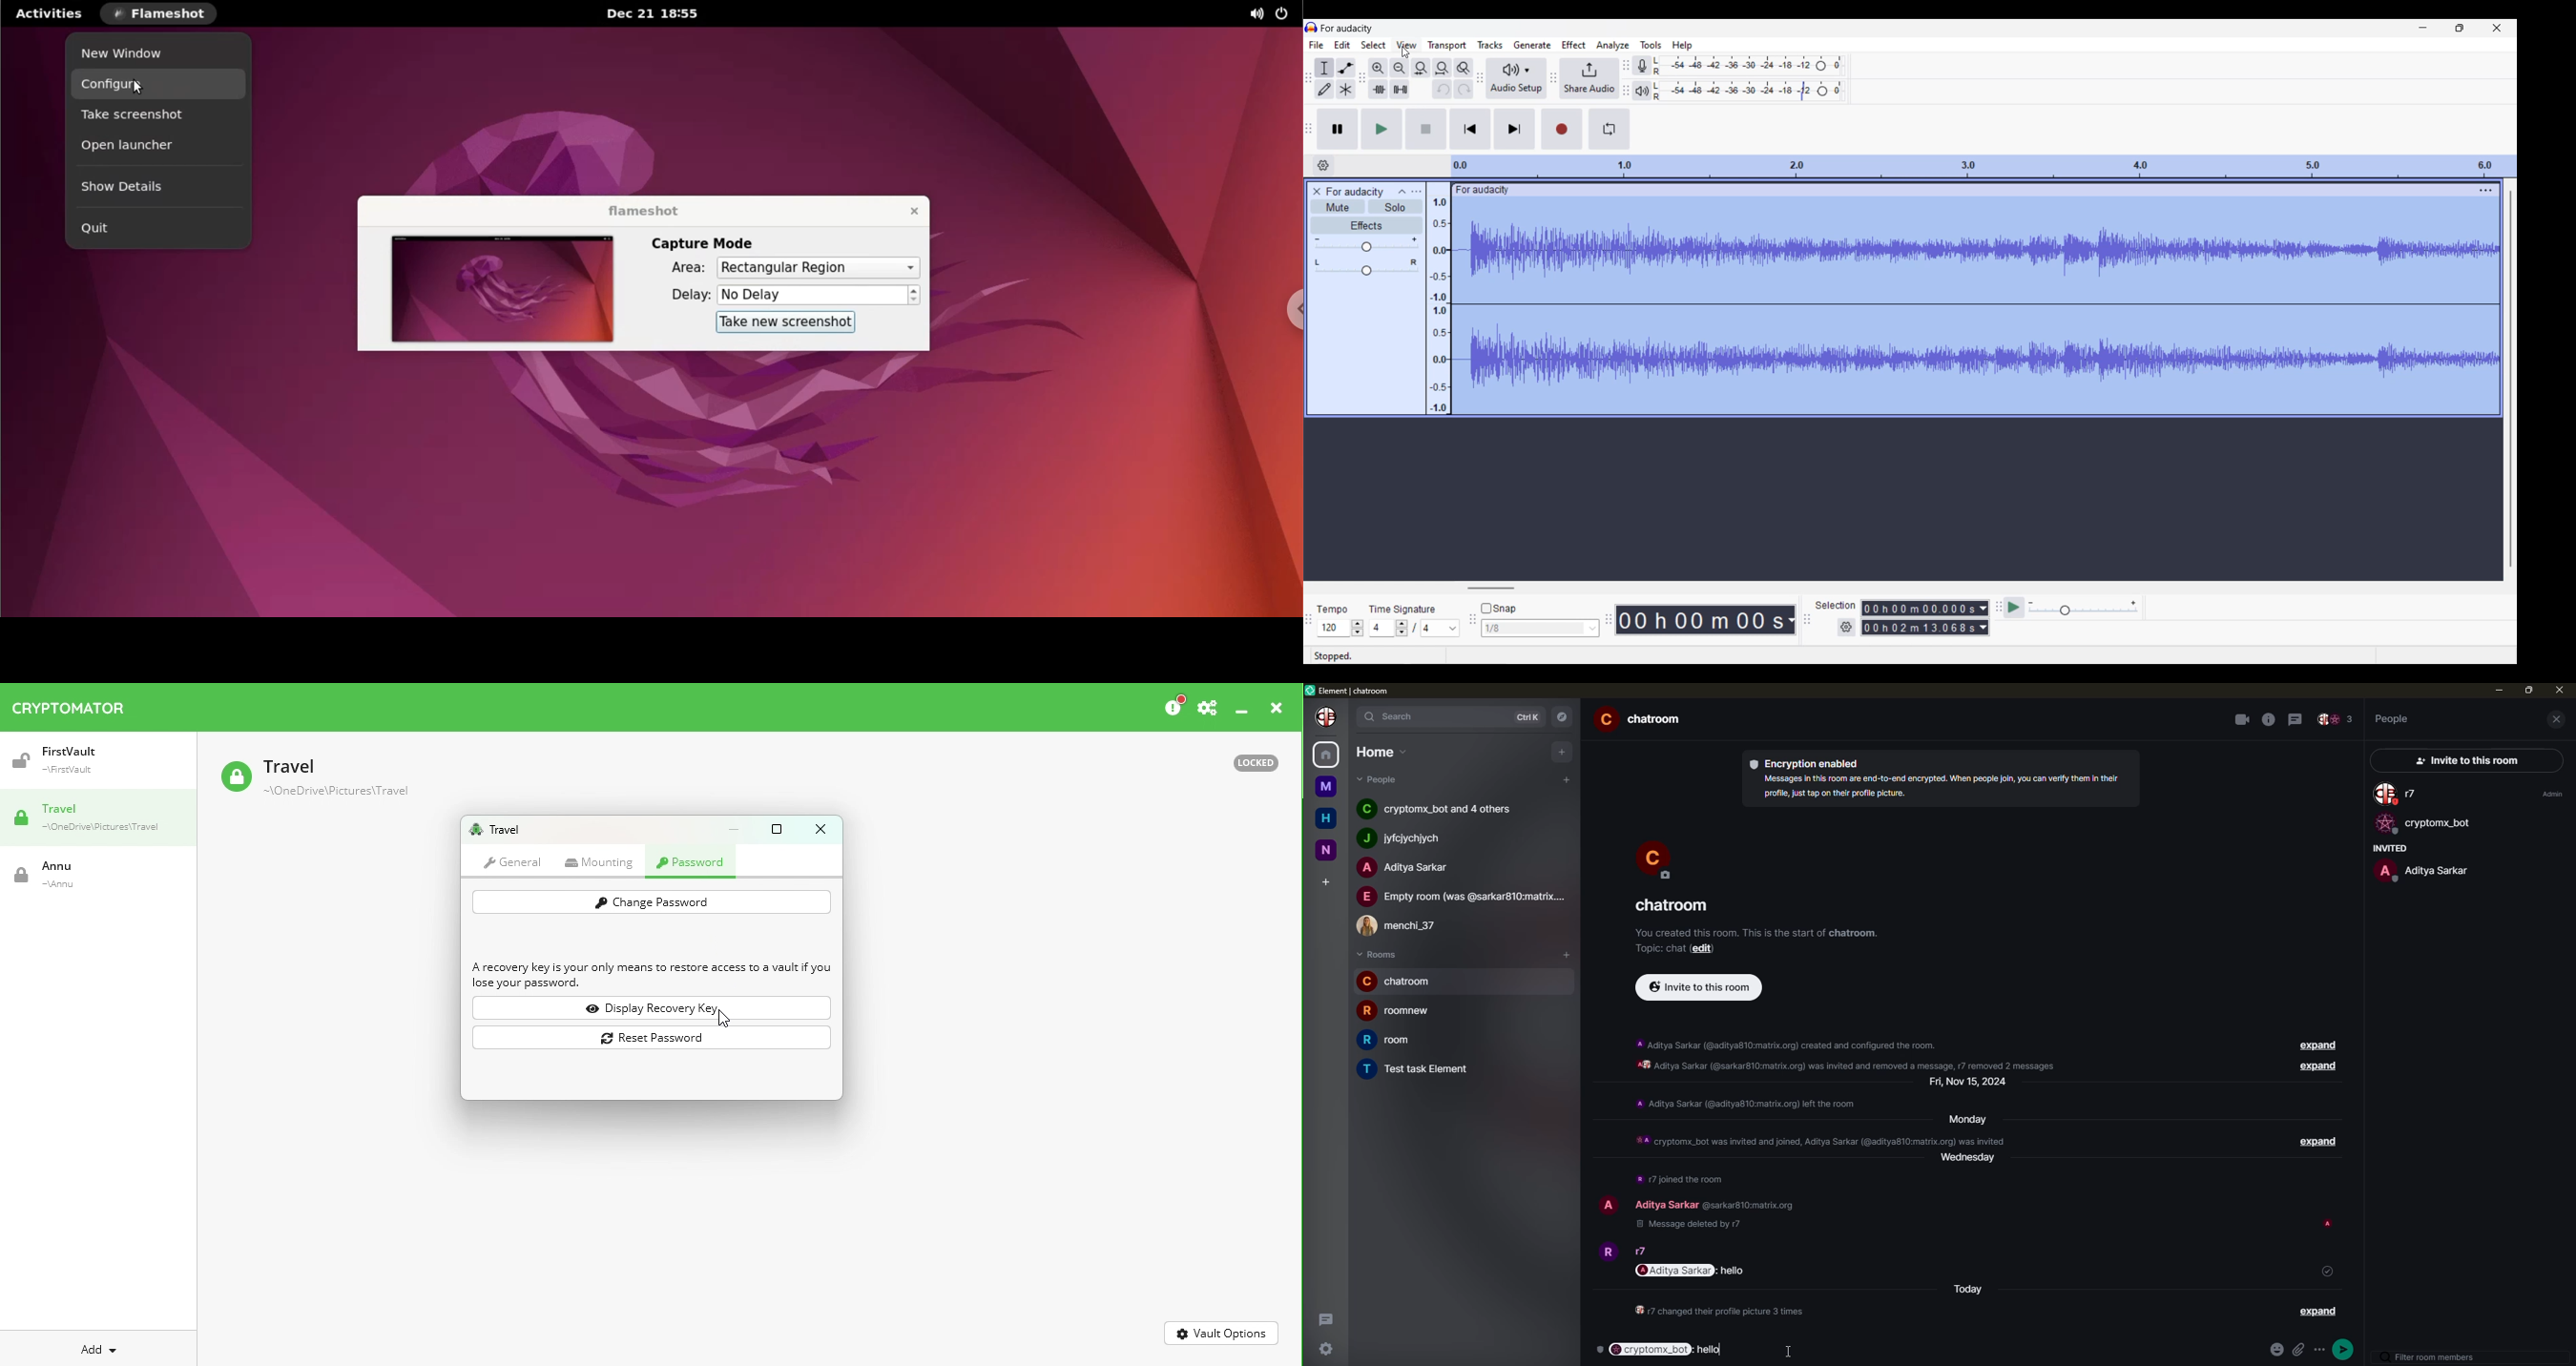  Describe the element at coordinates (2313, 1143) in the screenshot. I see `expand` at that location.